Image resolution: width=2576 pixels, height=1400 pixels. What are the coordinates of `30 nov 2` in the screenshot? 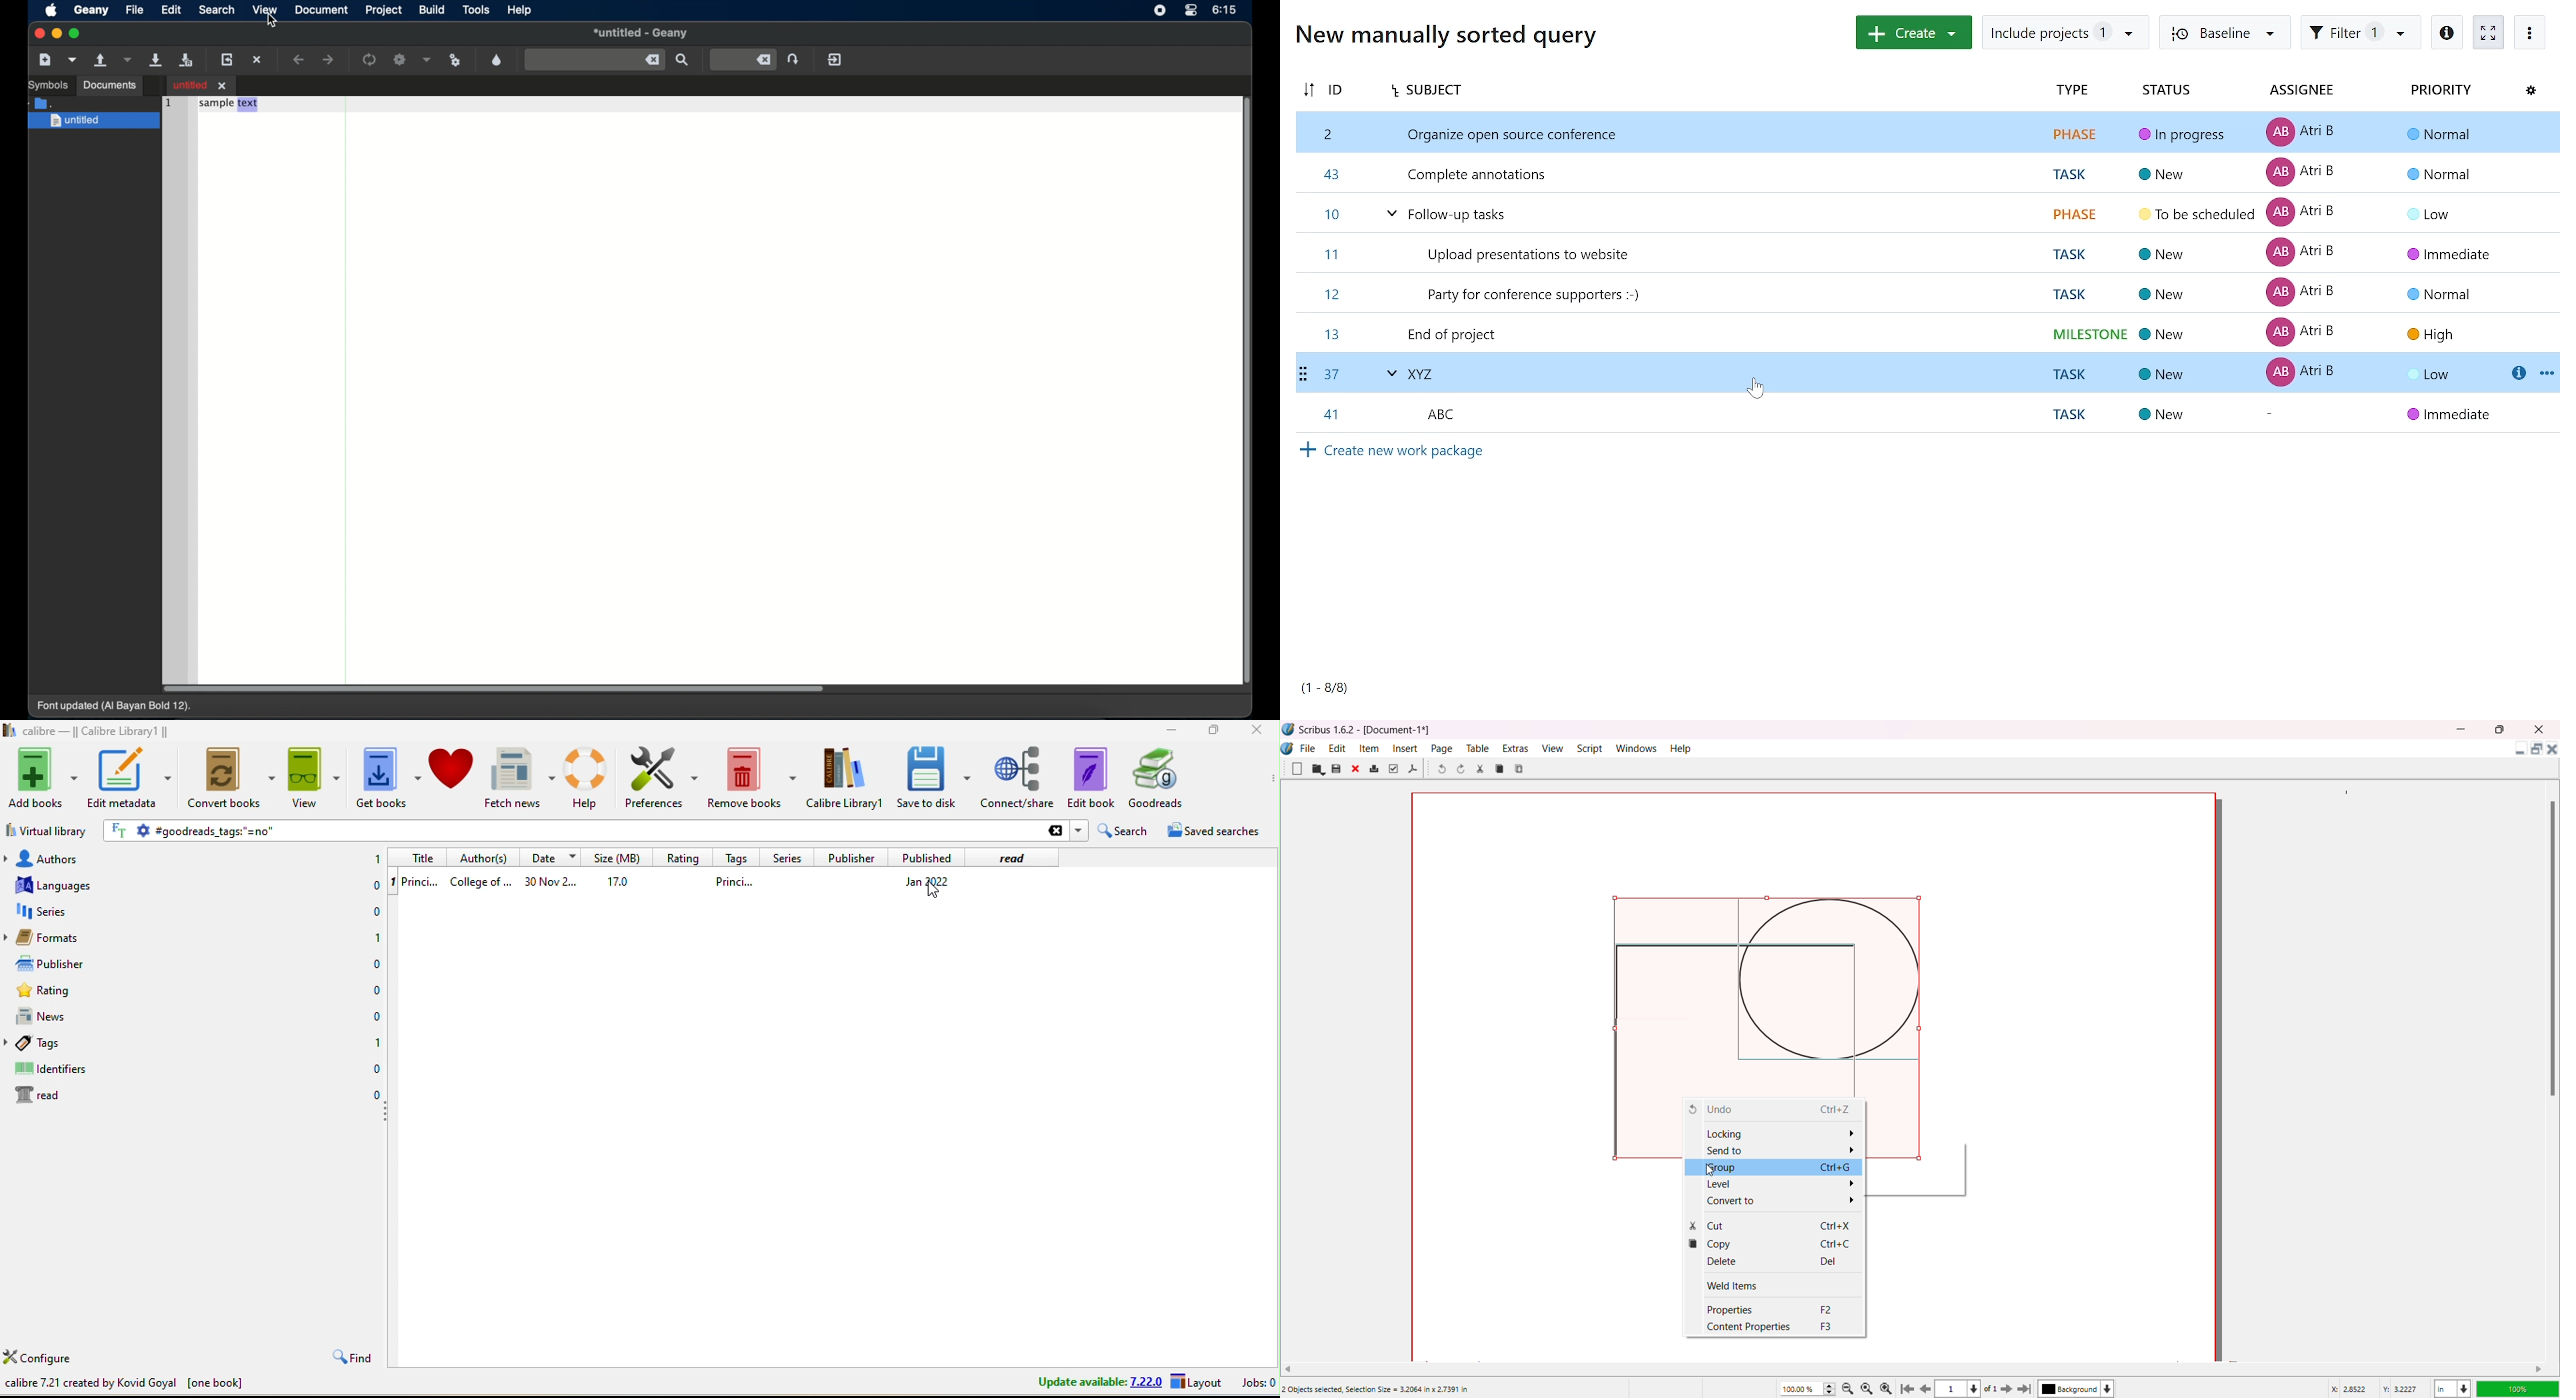 It's located at (550, 881).